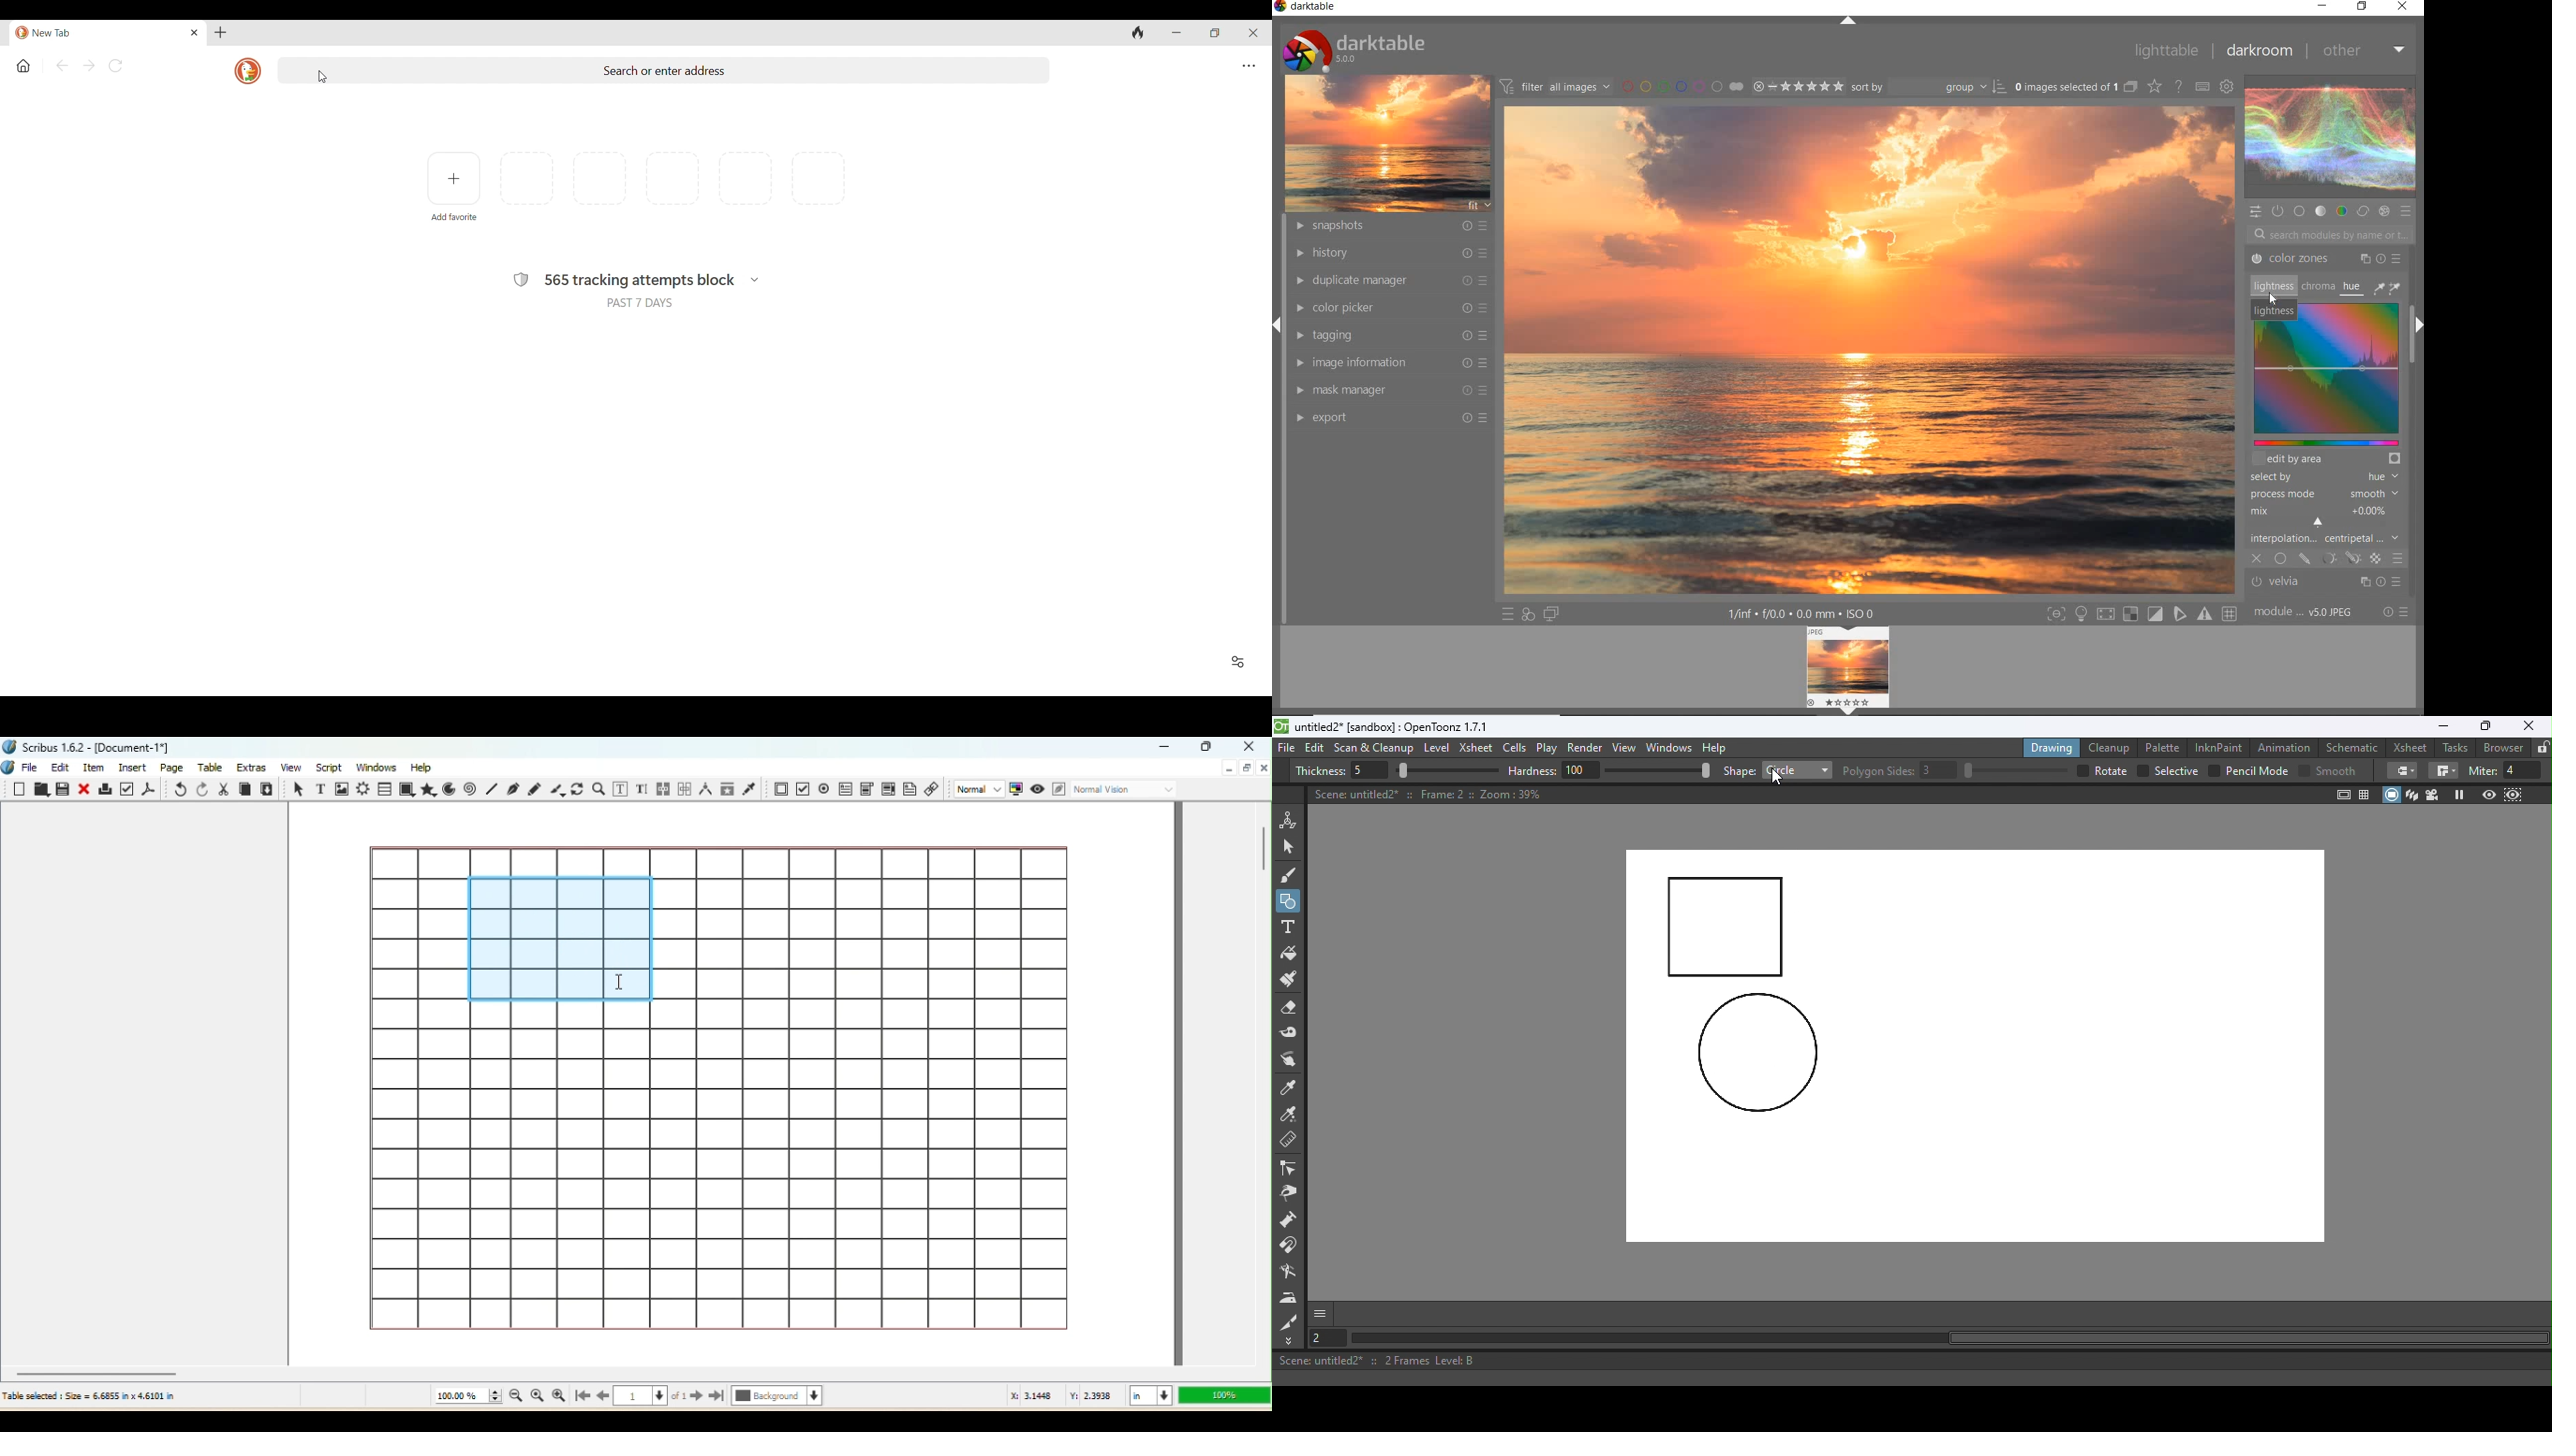 Image resolution: width=2576 pixels, height=1456 pixels. Describe the element at coordinates (2317, 287) in the screenshot. I see `CHROMA` at that location.